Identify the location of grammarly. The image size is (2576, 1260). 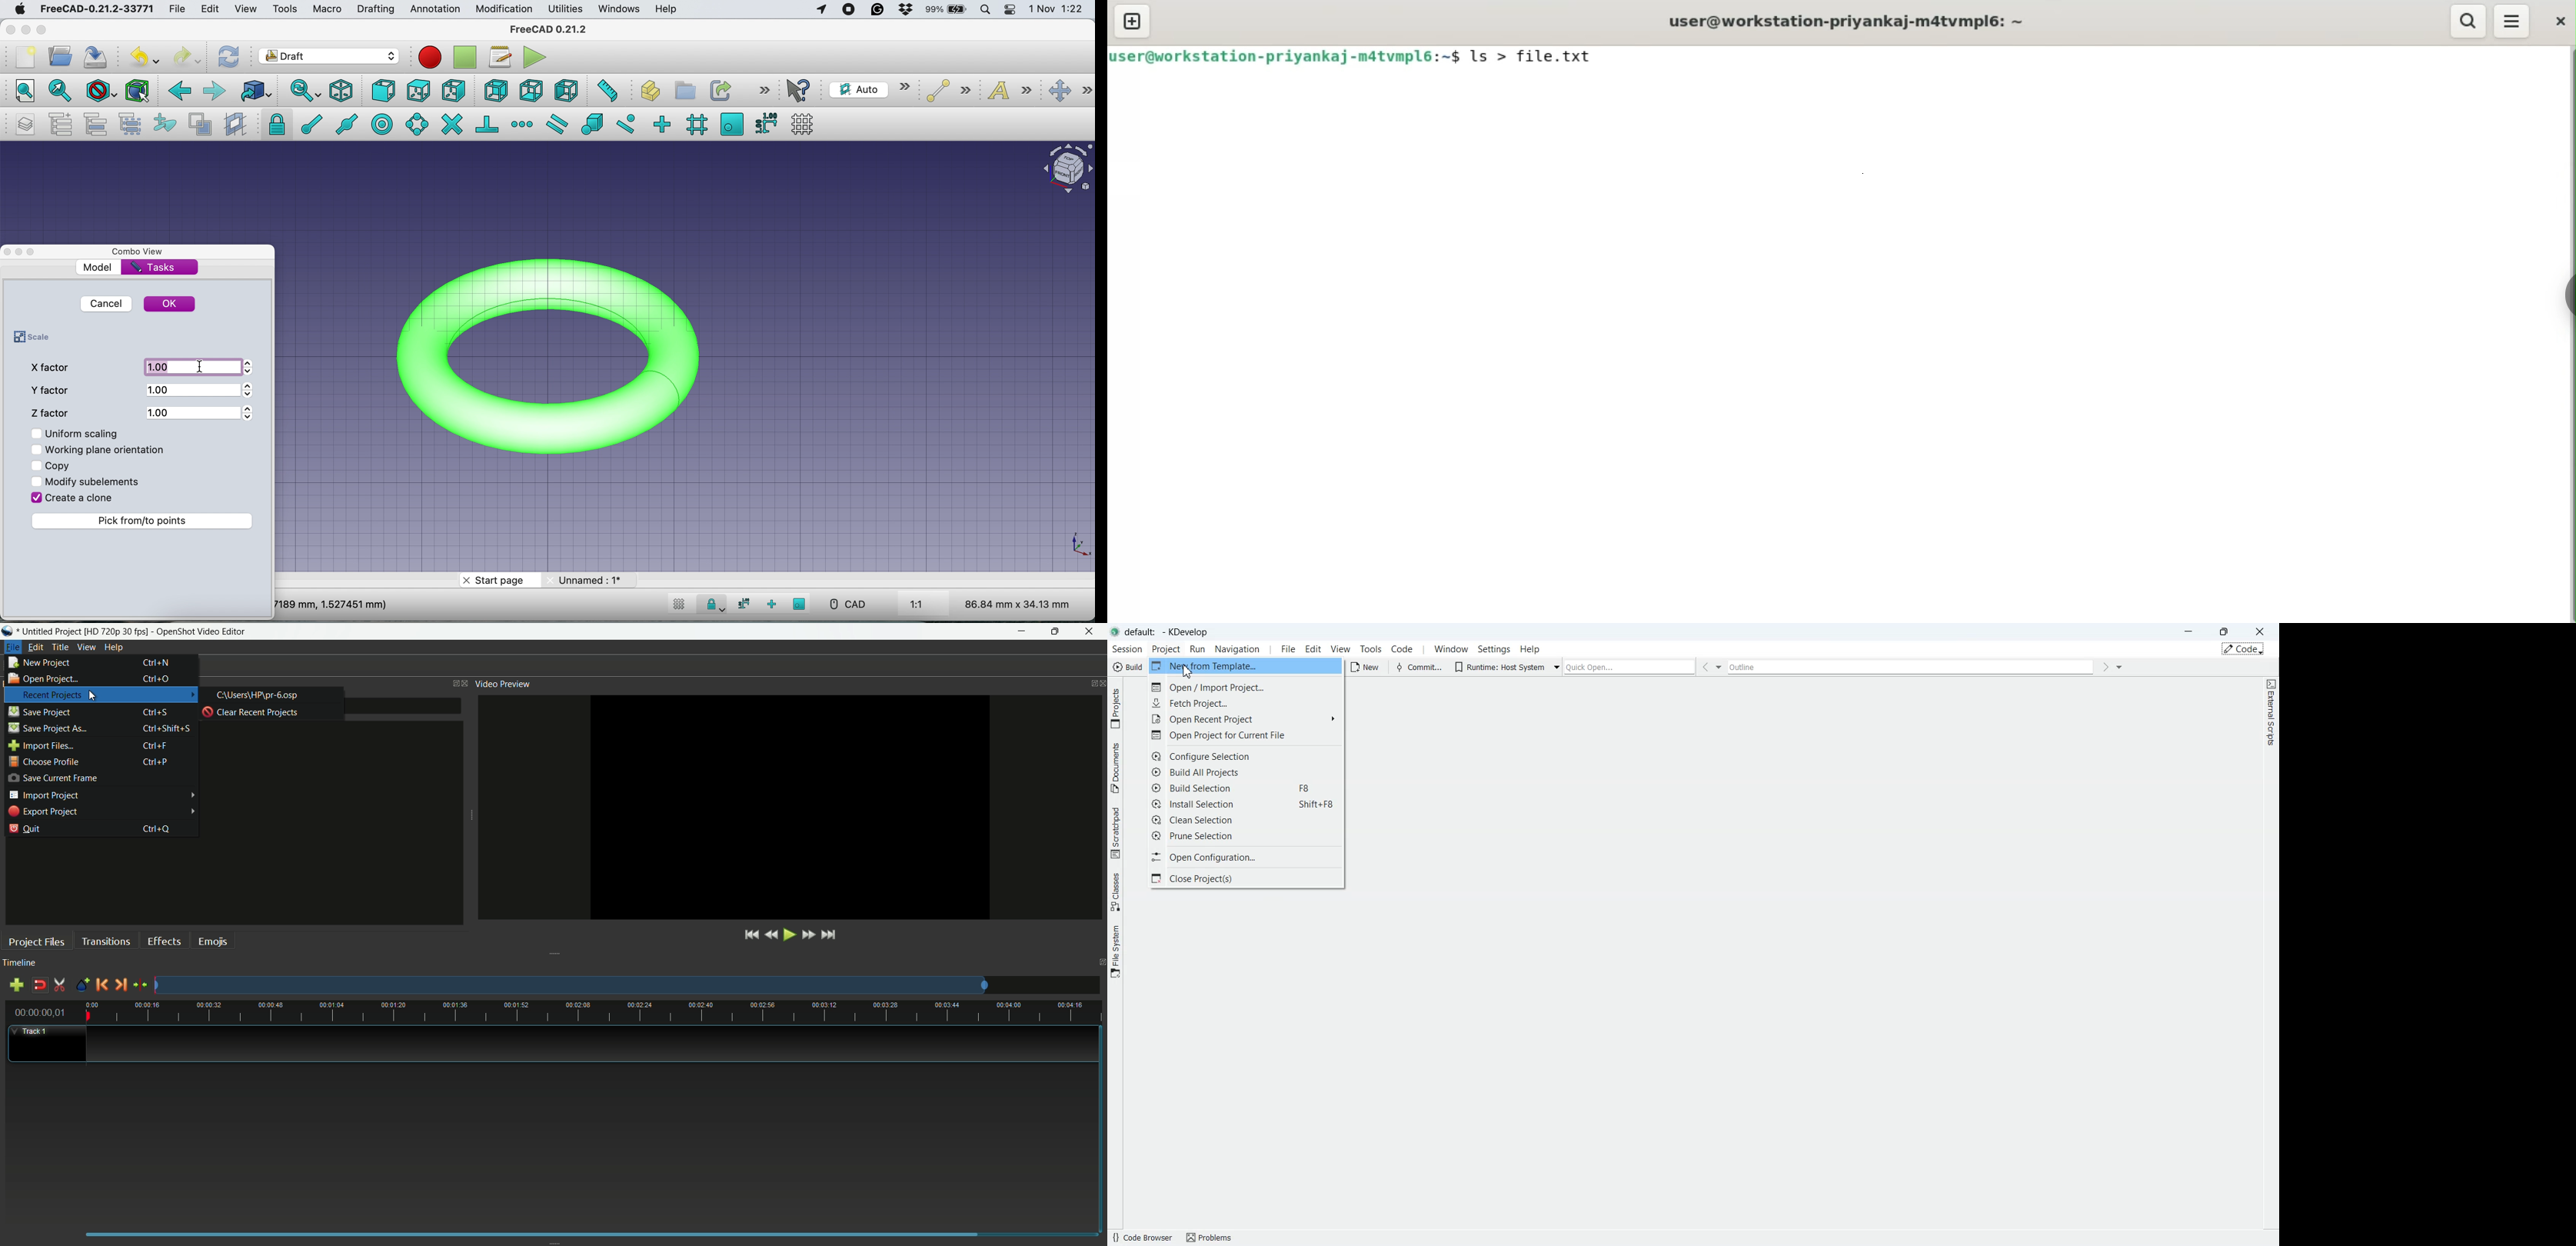
(877, 9).